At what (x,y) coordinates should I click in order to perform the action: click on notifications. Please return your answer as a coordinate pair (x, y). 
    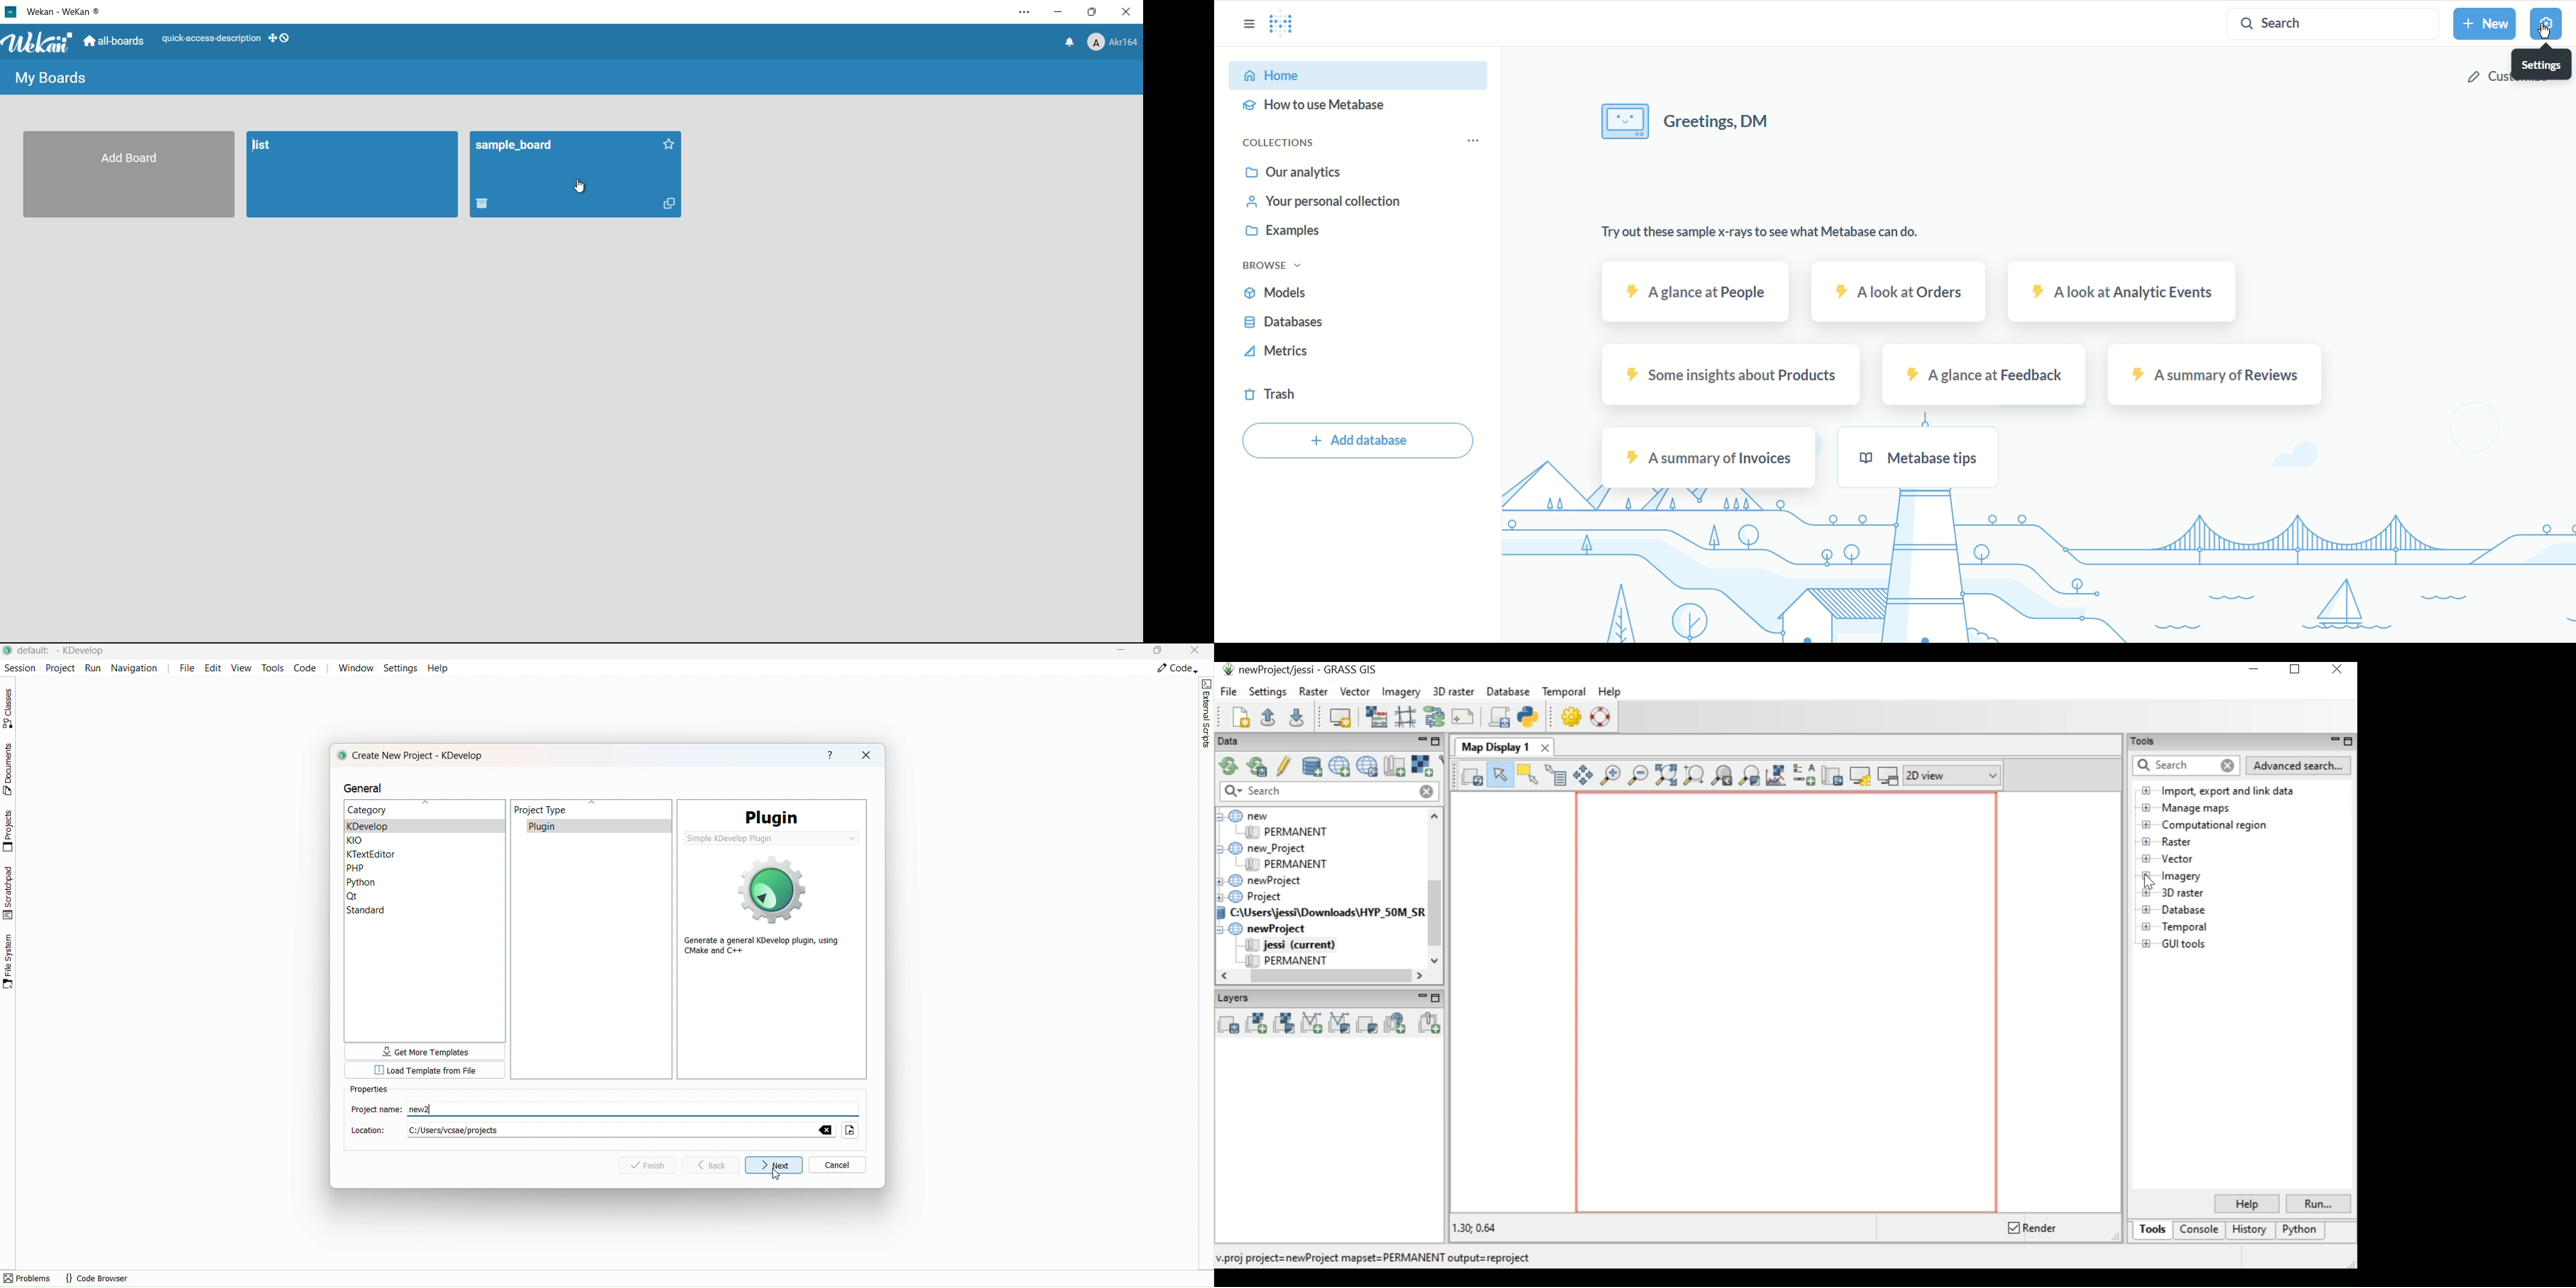
    Looking at the image, I should click on (1070, 42).